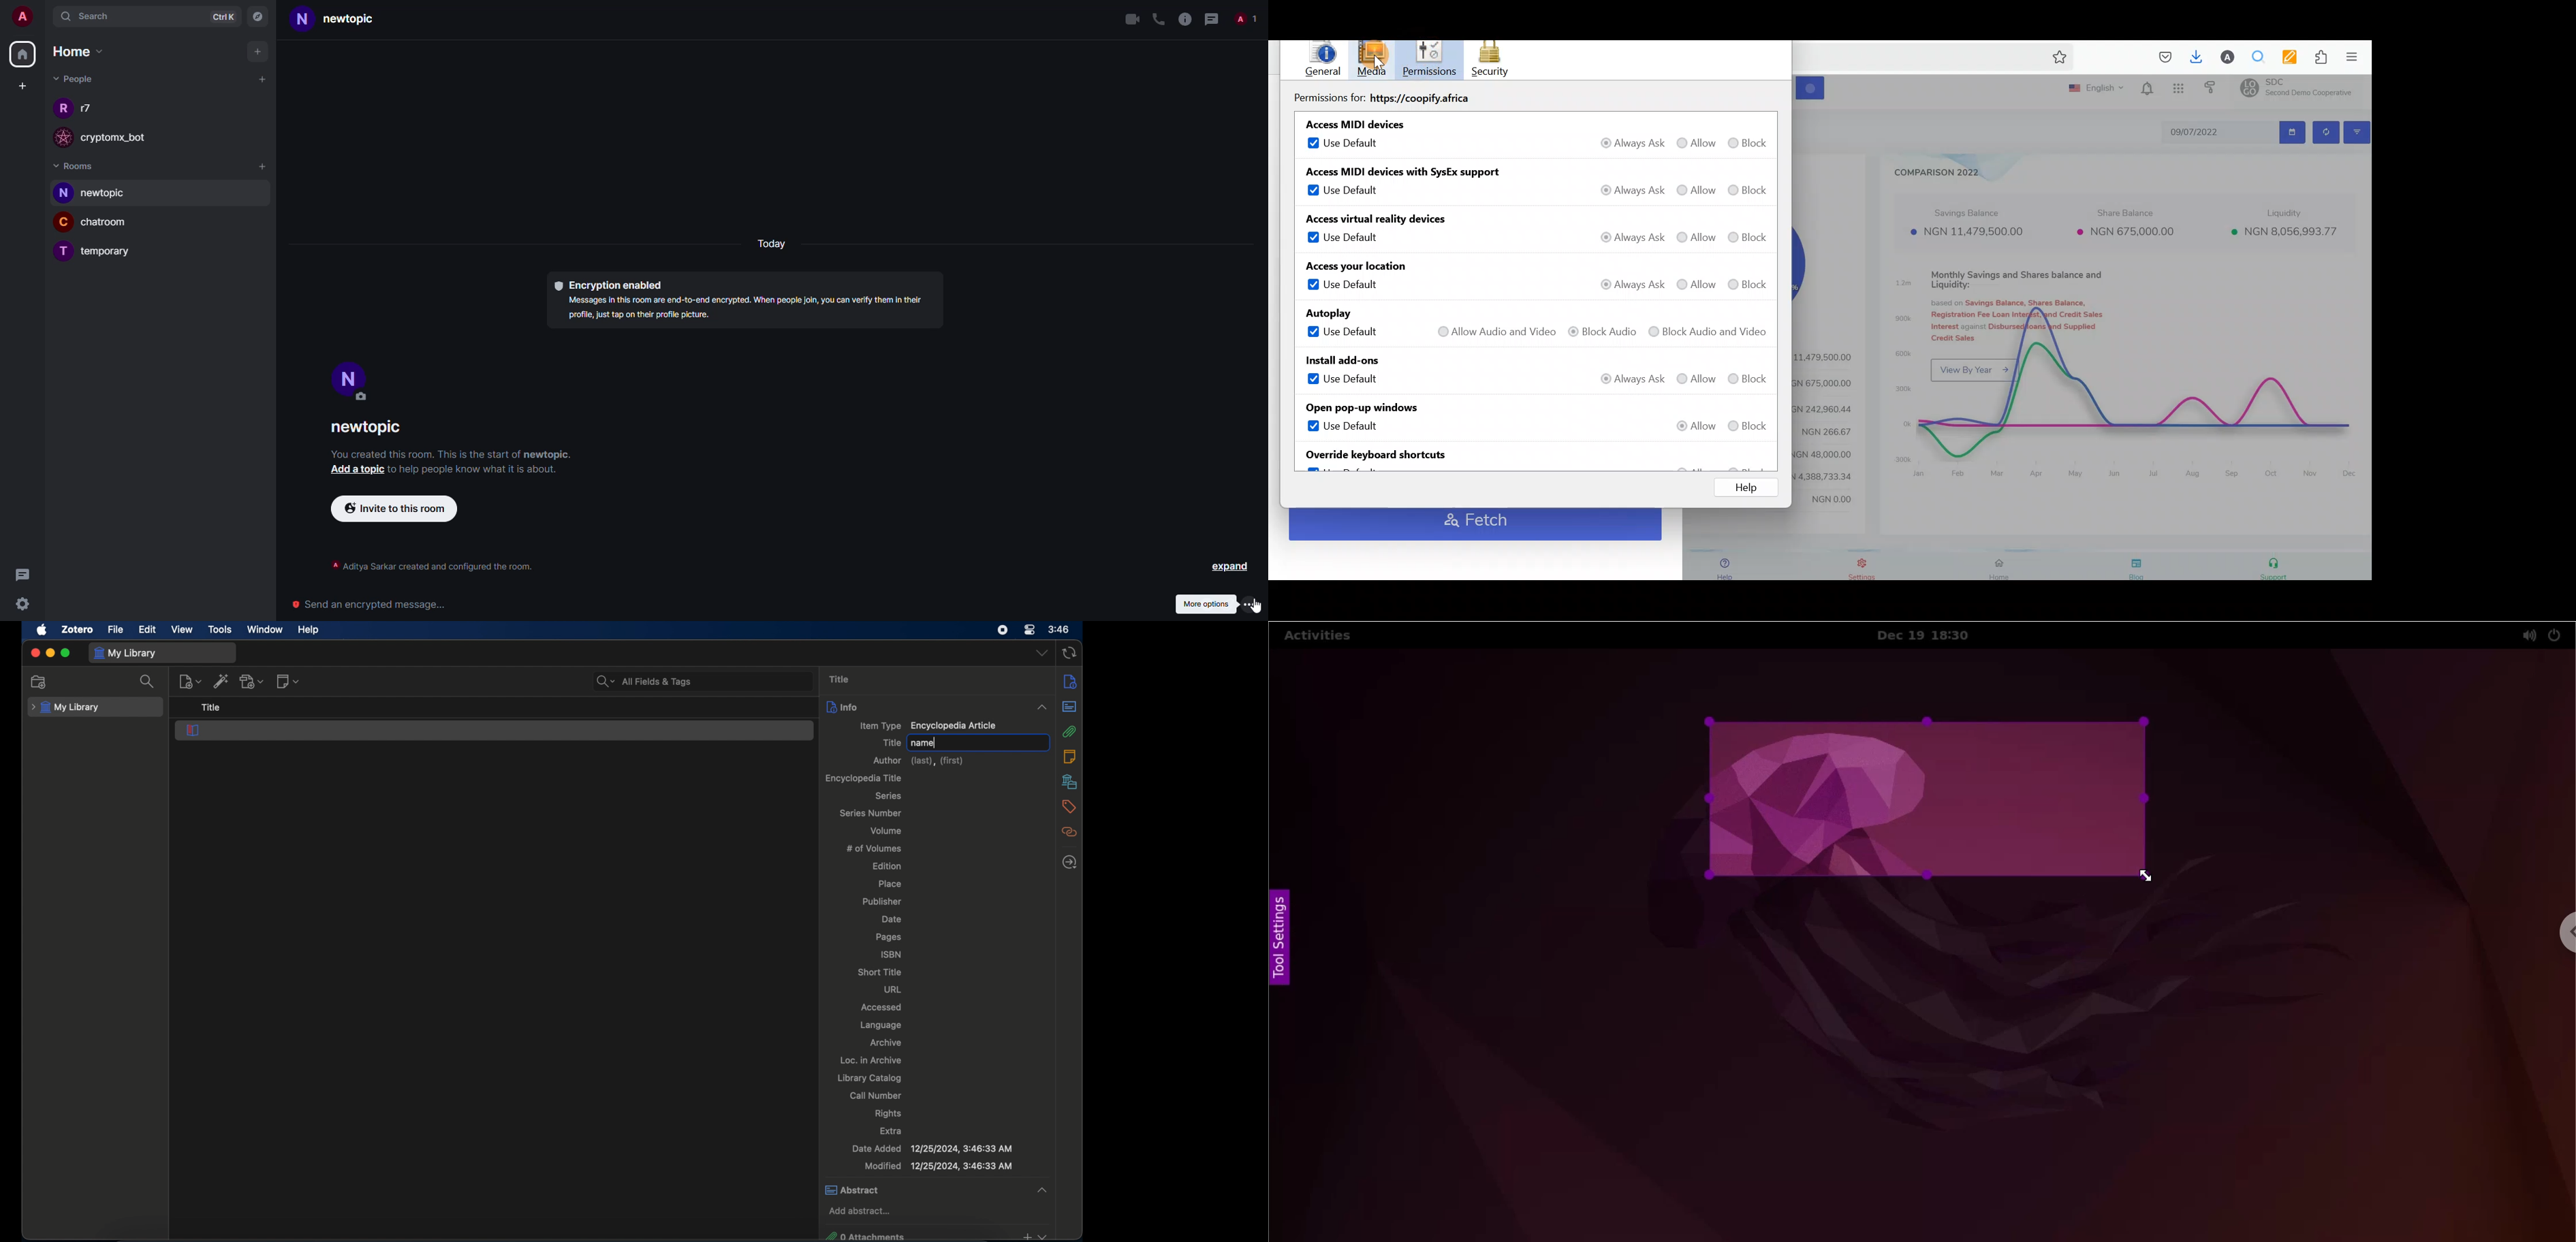  Describe the element at coordinates (843, 707) in the screenshot. I see `info` at that location.